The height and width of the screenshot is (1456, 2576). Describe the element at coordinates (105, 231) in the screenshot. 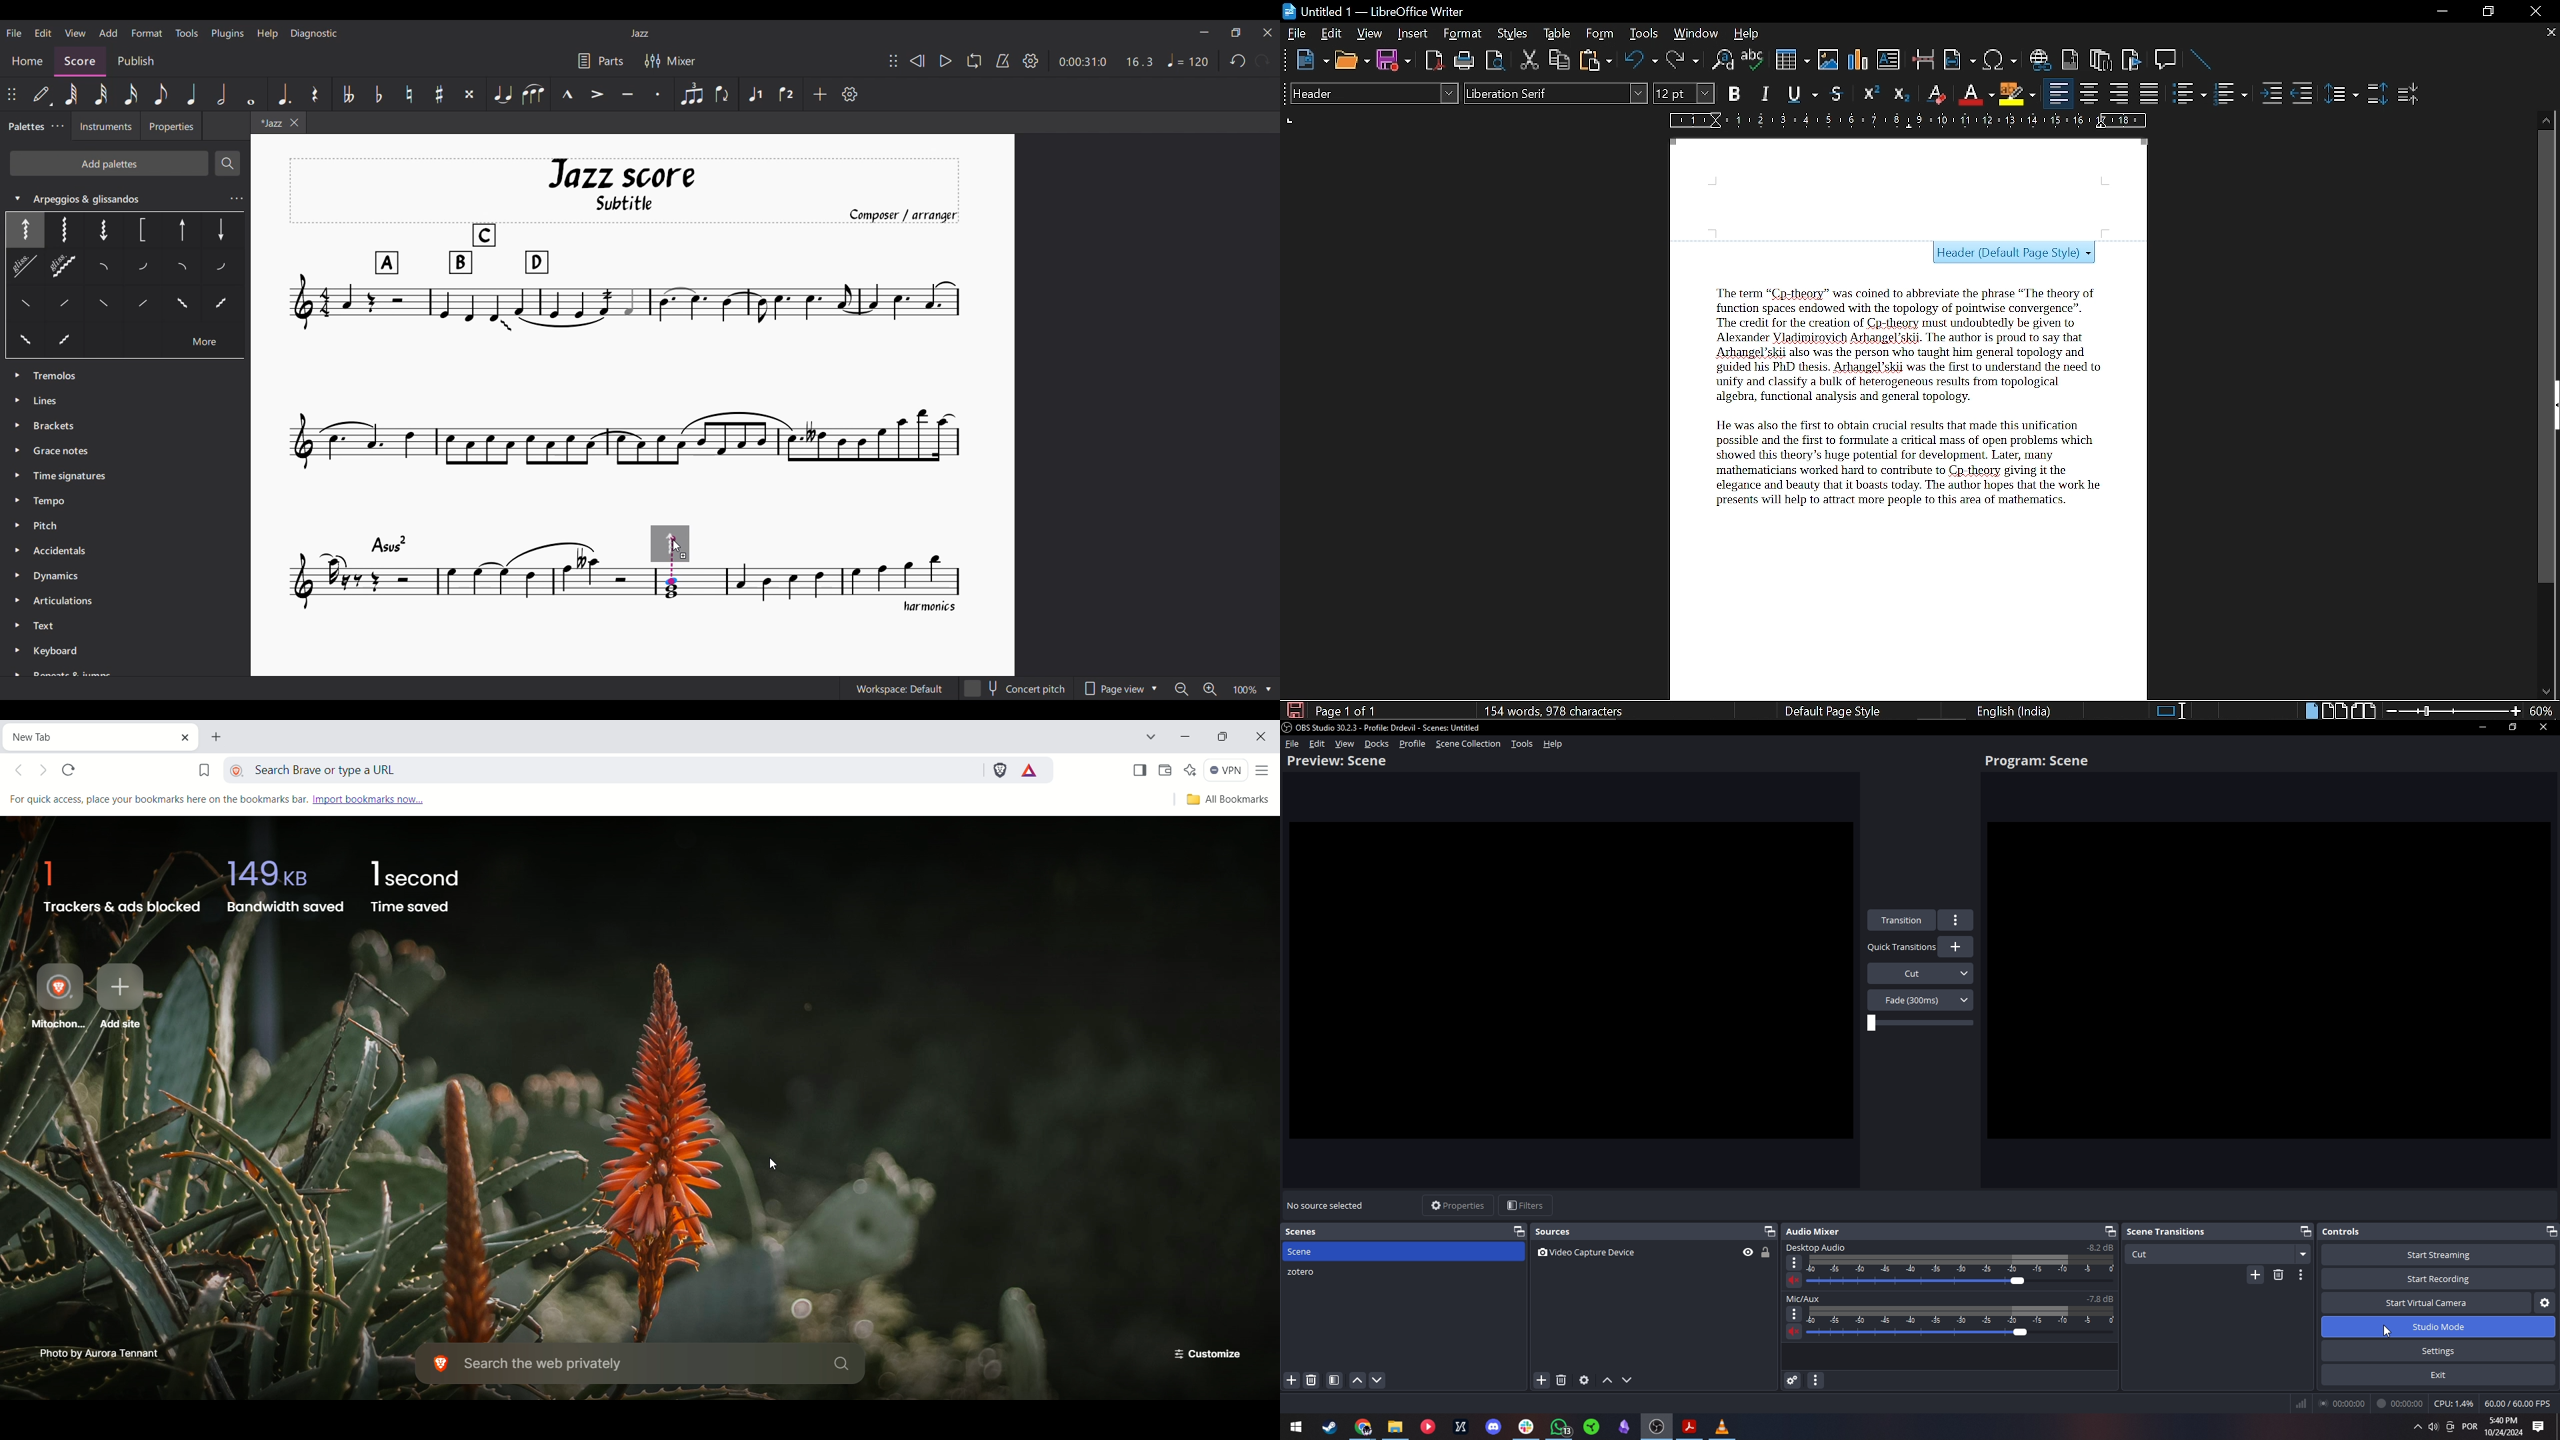

I see `` at that location.